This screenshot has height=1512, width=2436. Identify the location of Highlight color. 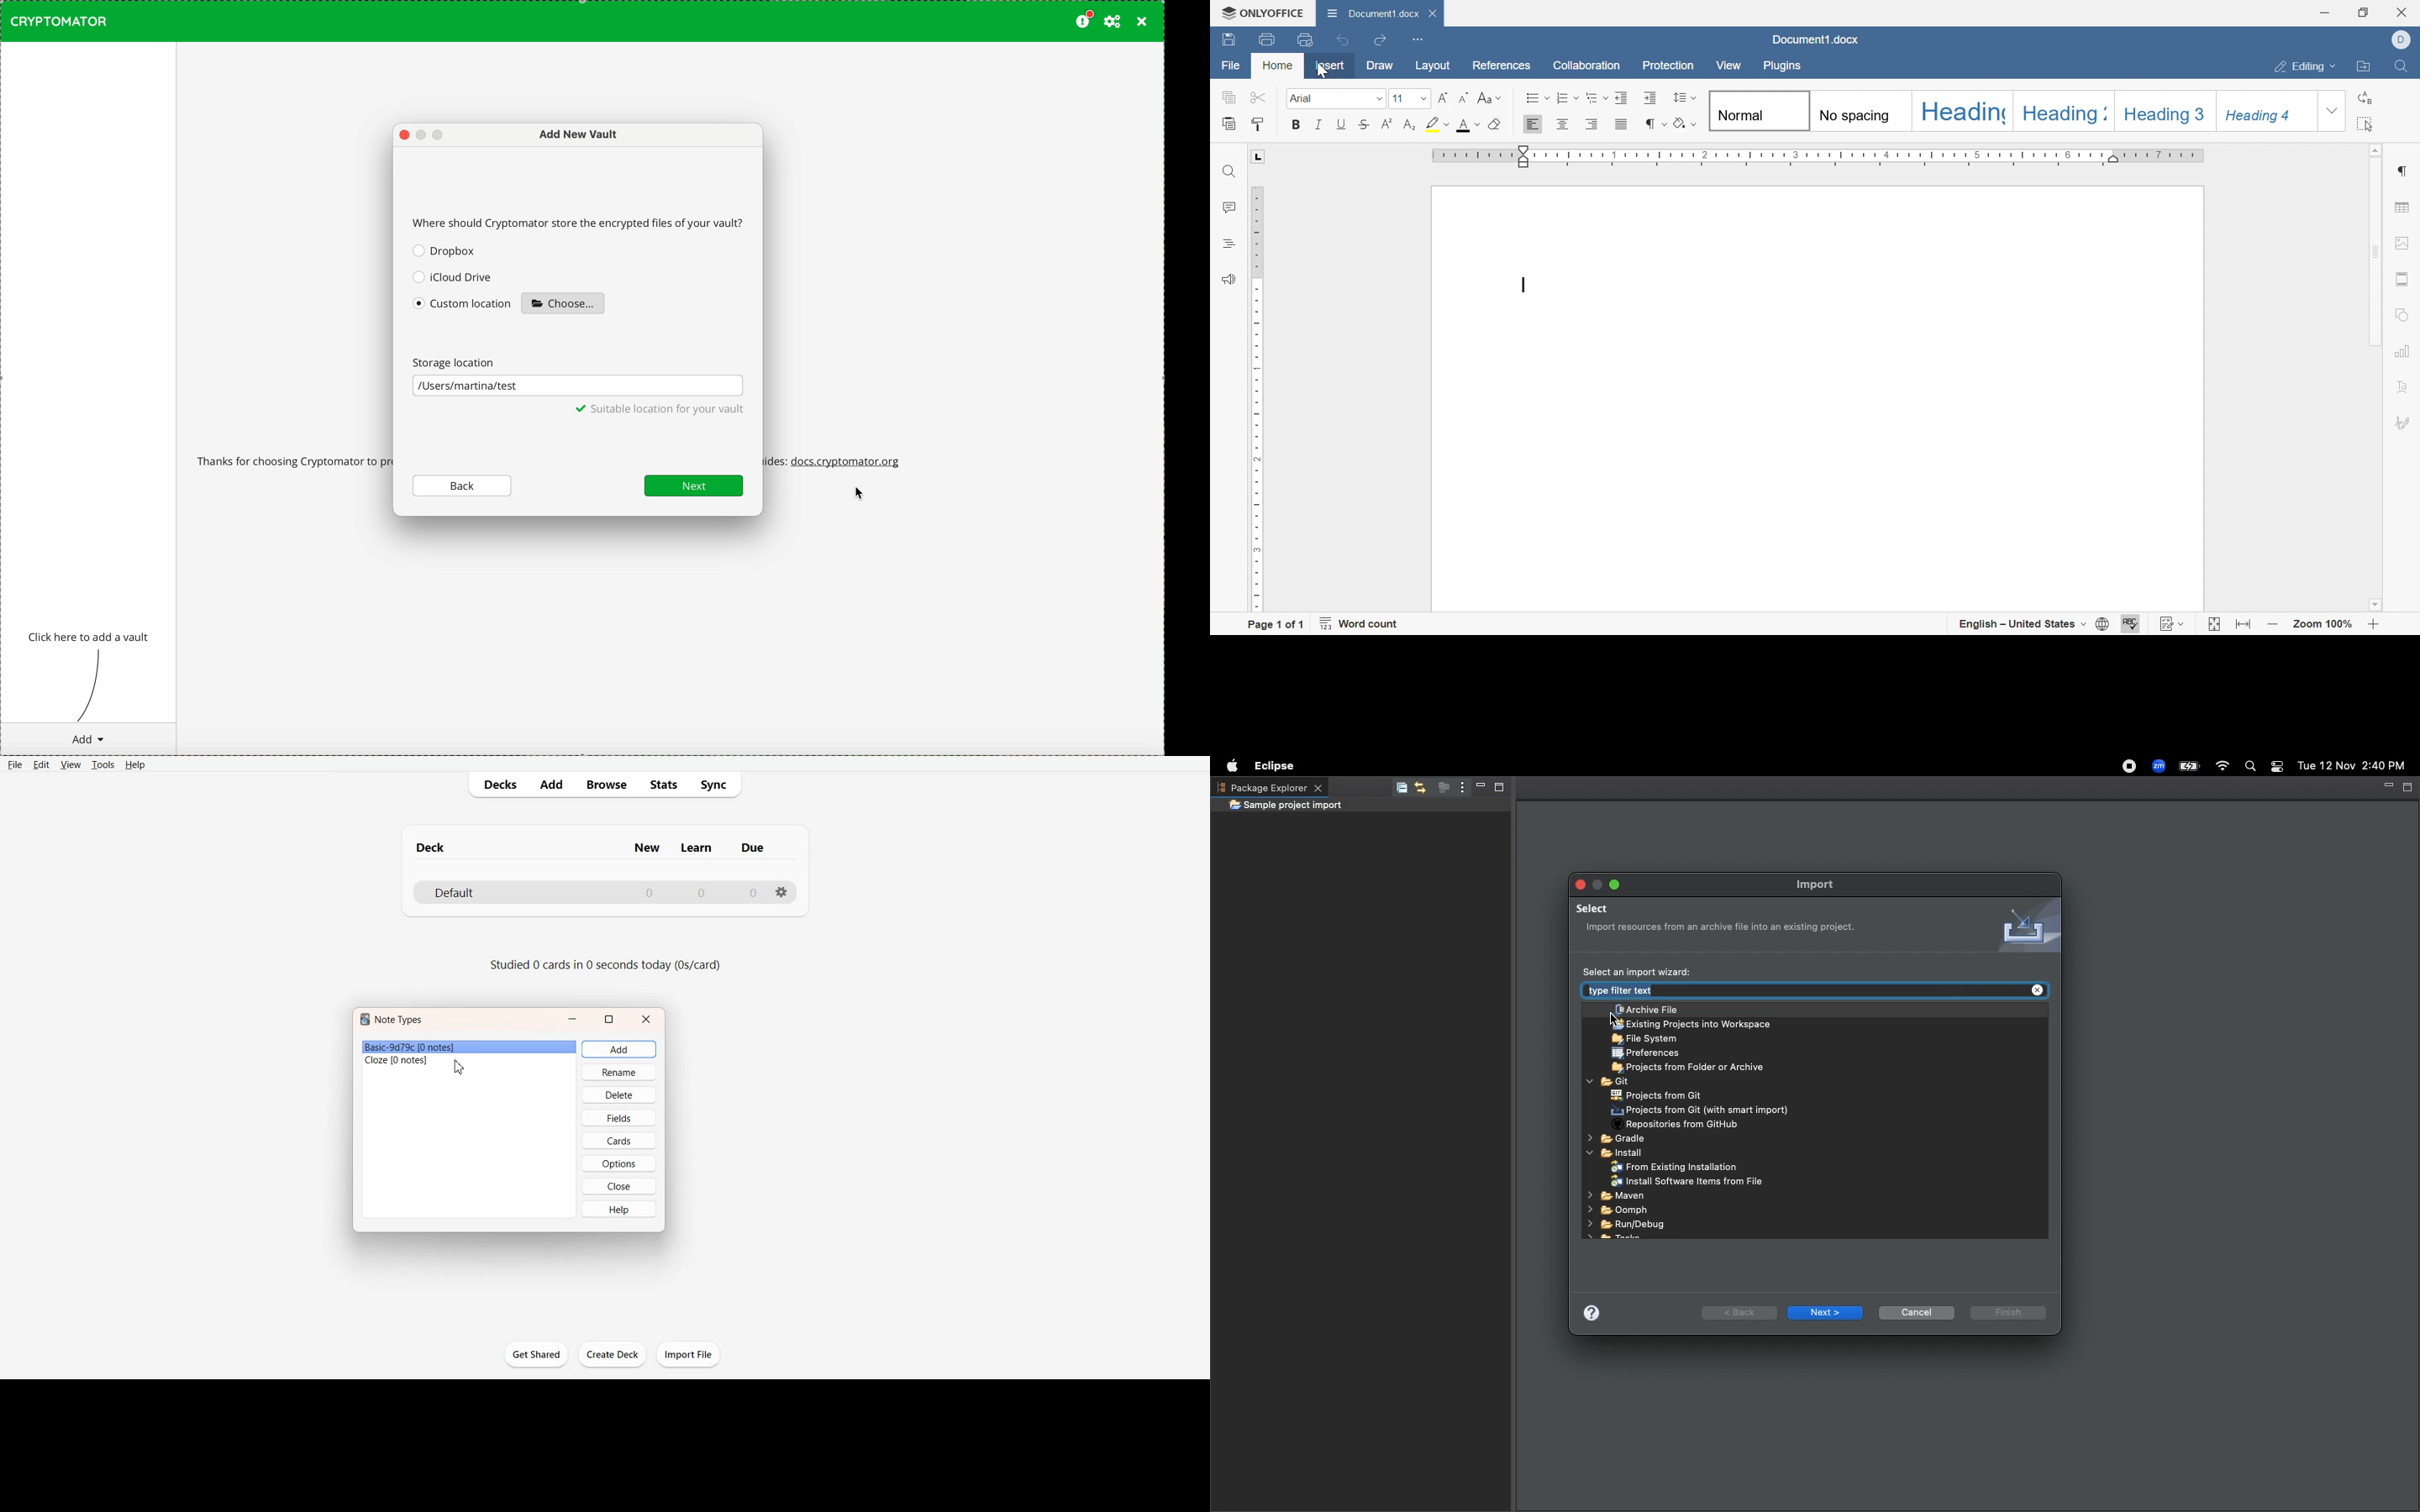
(1434, 124).